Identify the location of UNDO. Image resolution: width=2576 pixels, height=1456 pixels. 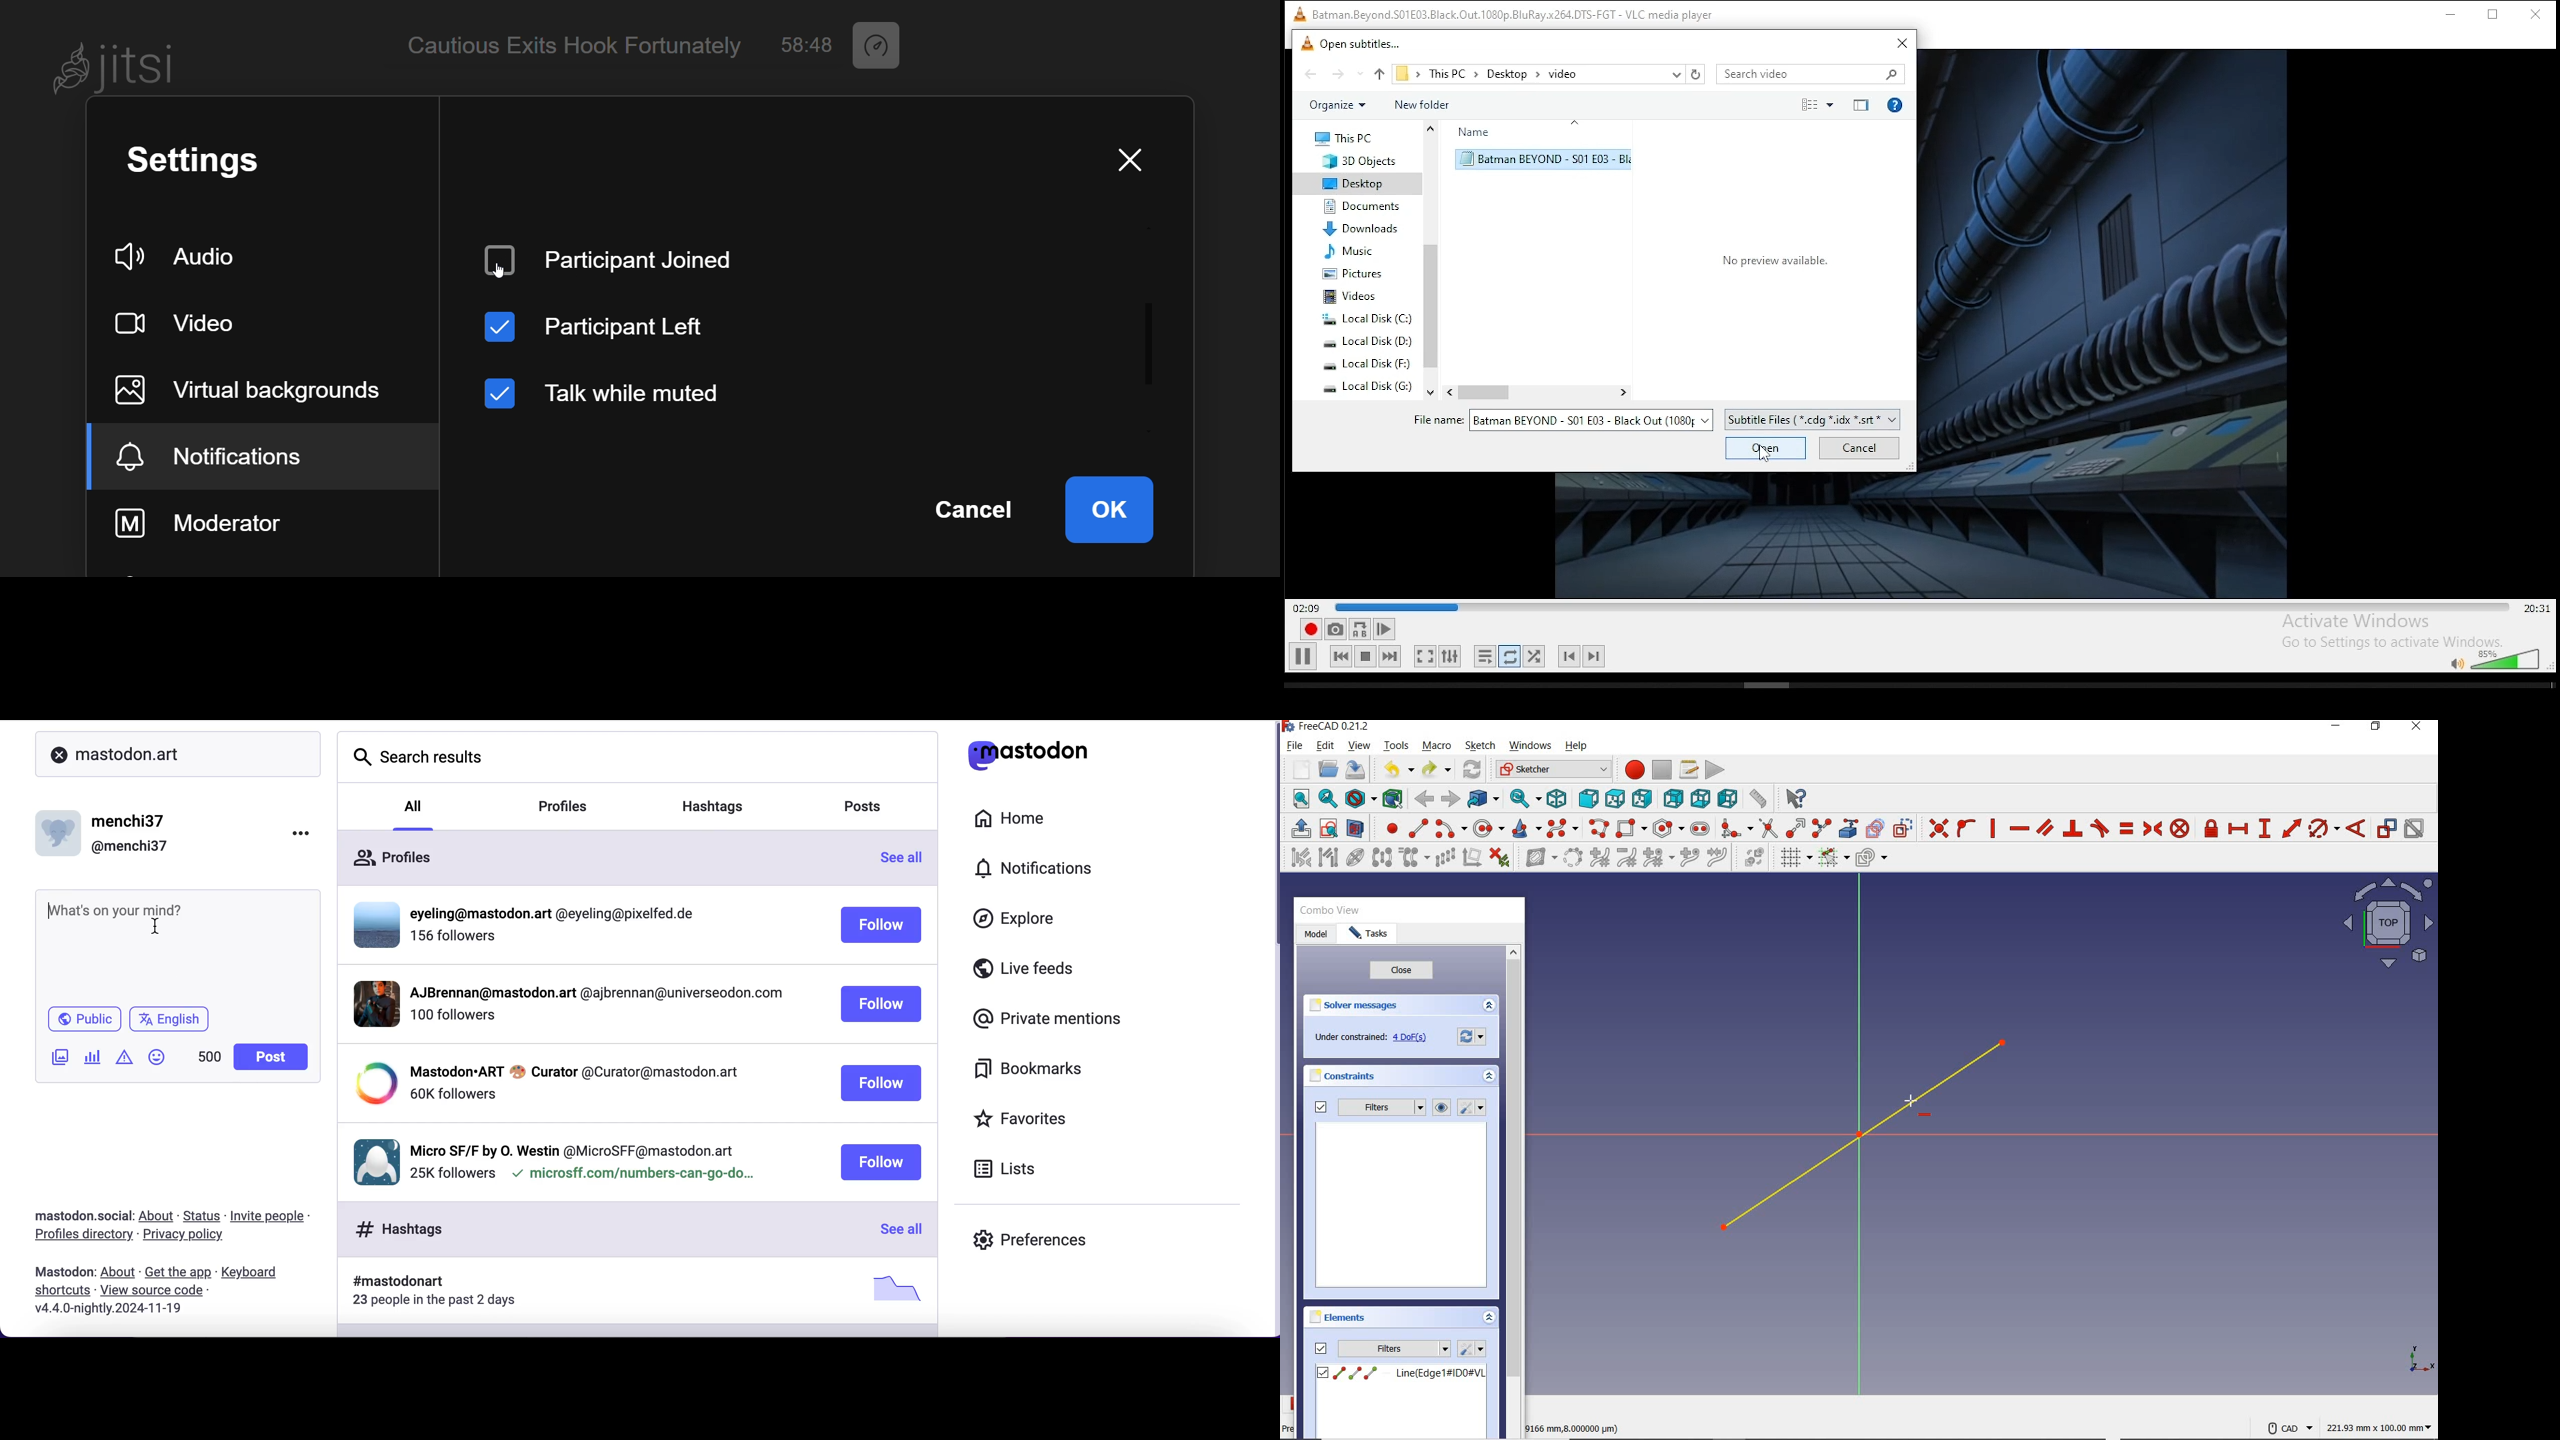
(1397, 772).